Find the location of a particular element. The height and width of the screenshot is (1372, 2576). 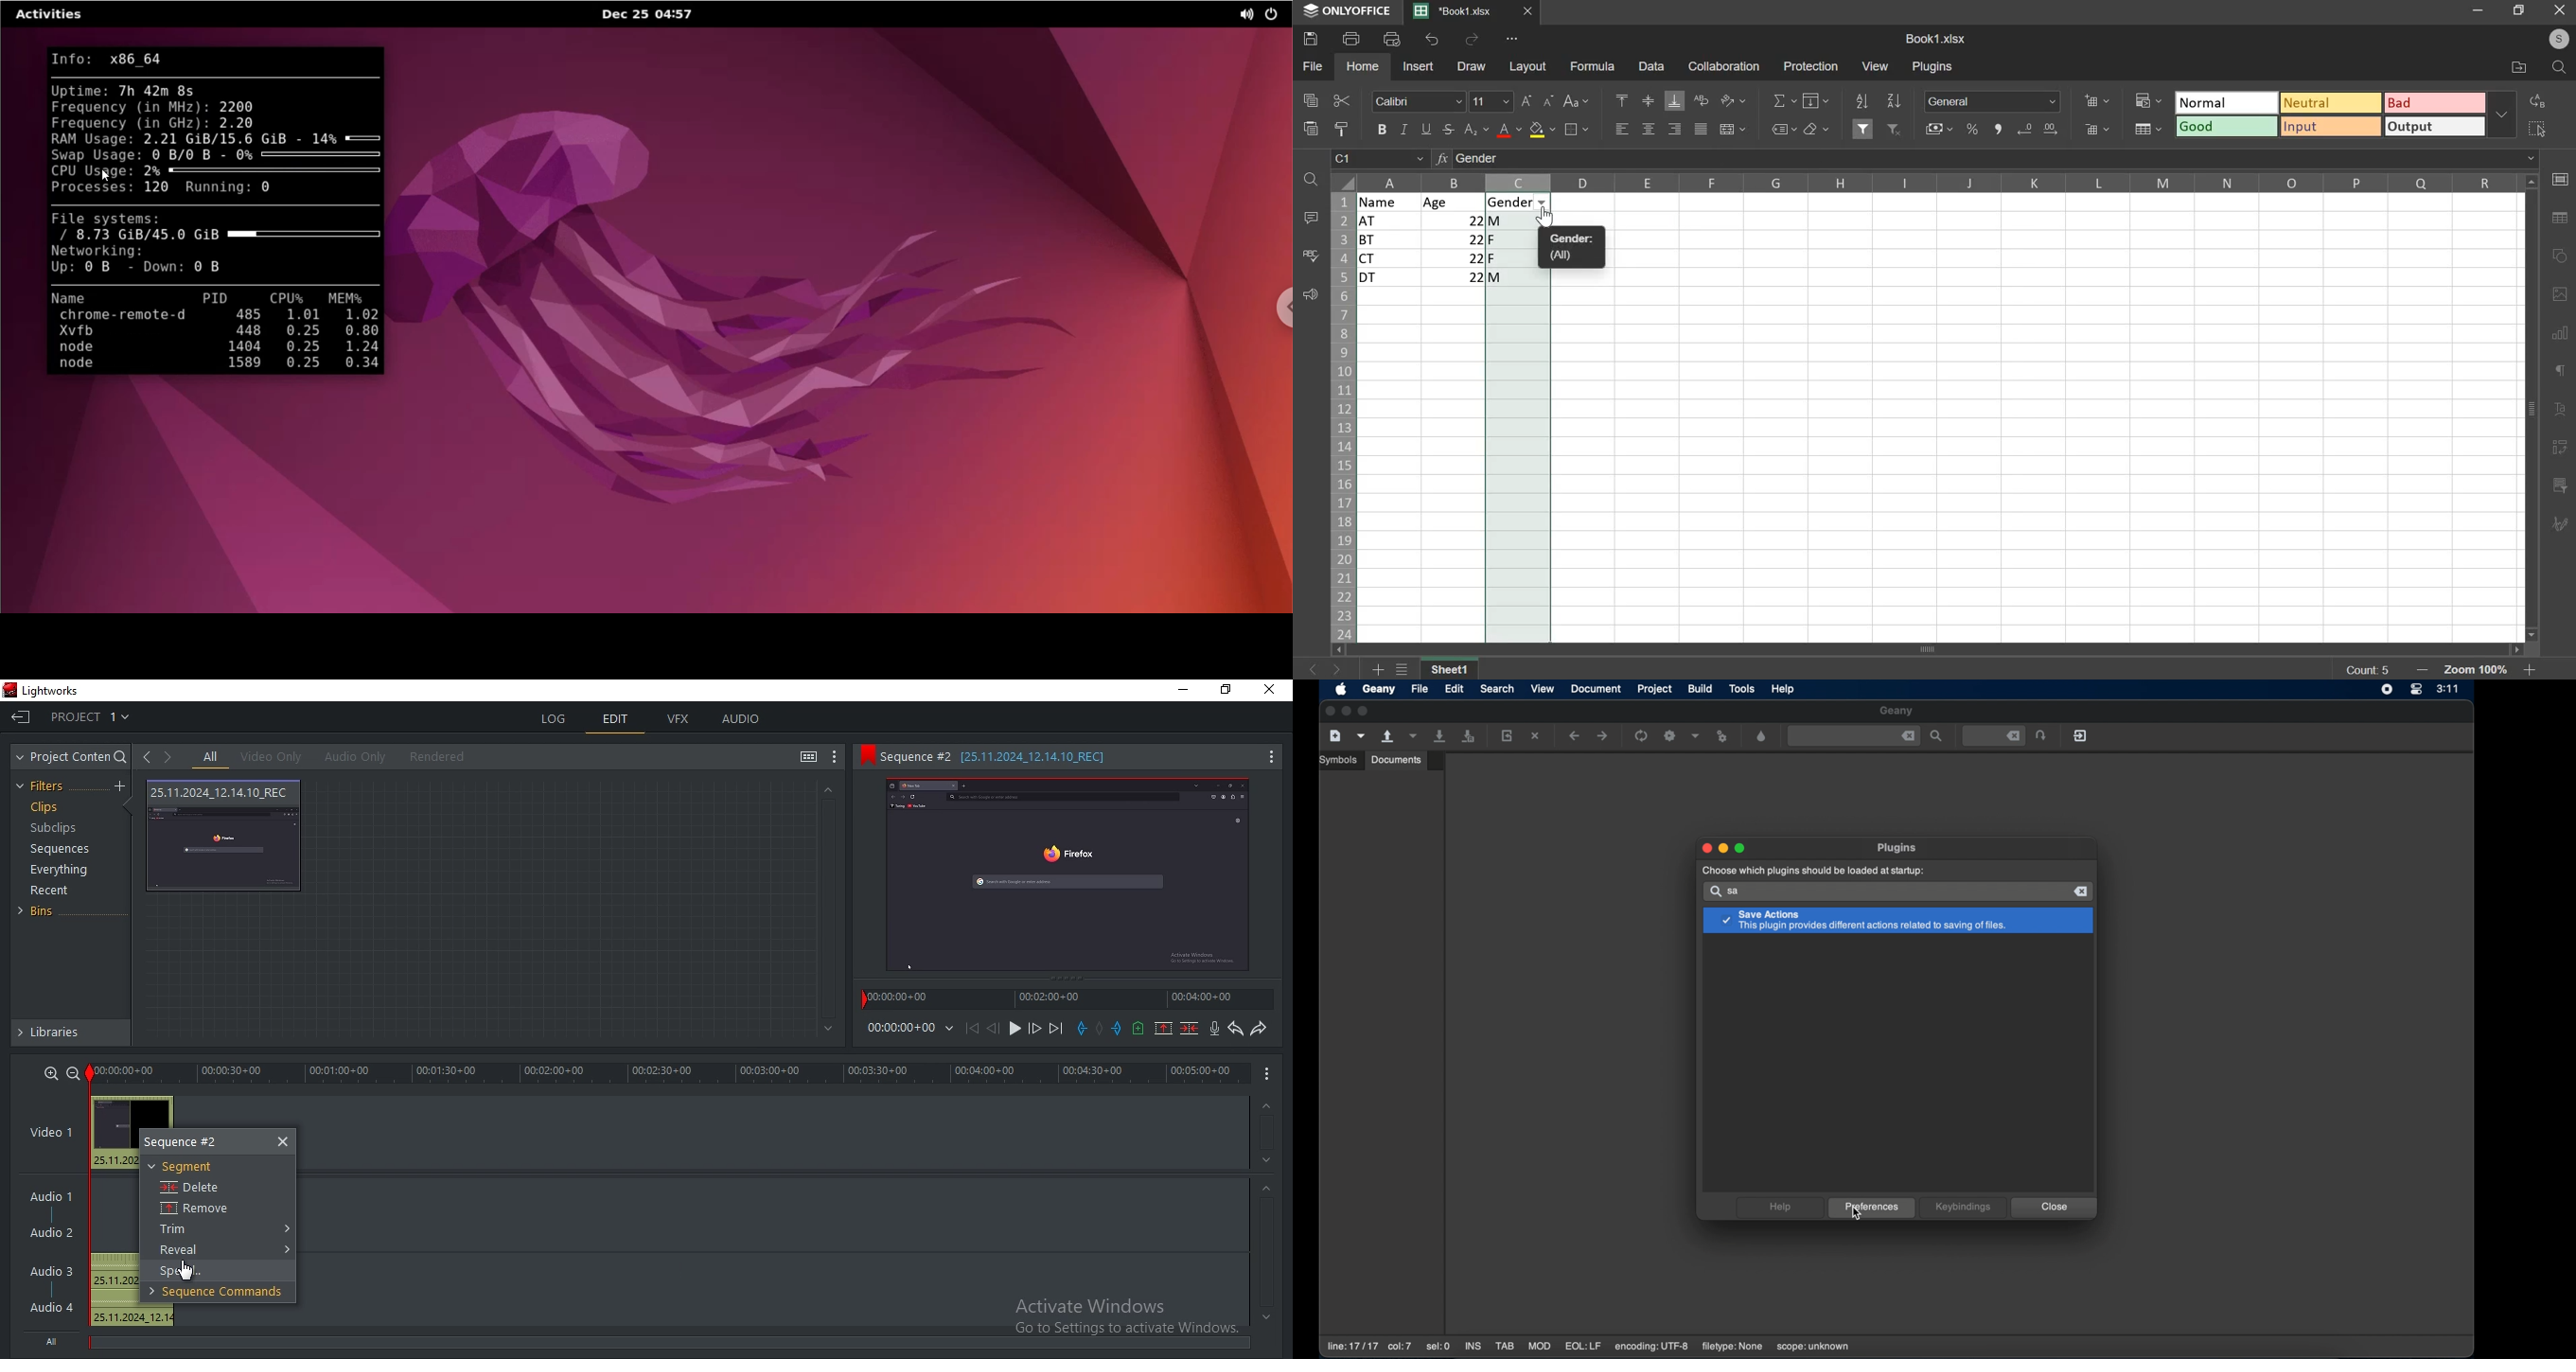

22 is located at coordinates (1455, 239).